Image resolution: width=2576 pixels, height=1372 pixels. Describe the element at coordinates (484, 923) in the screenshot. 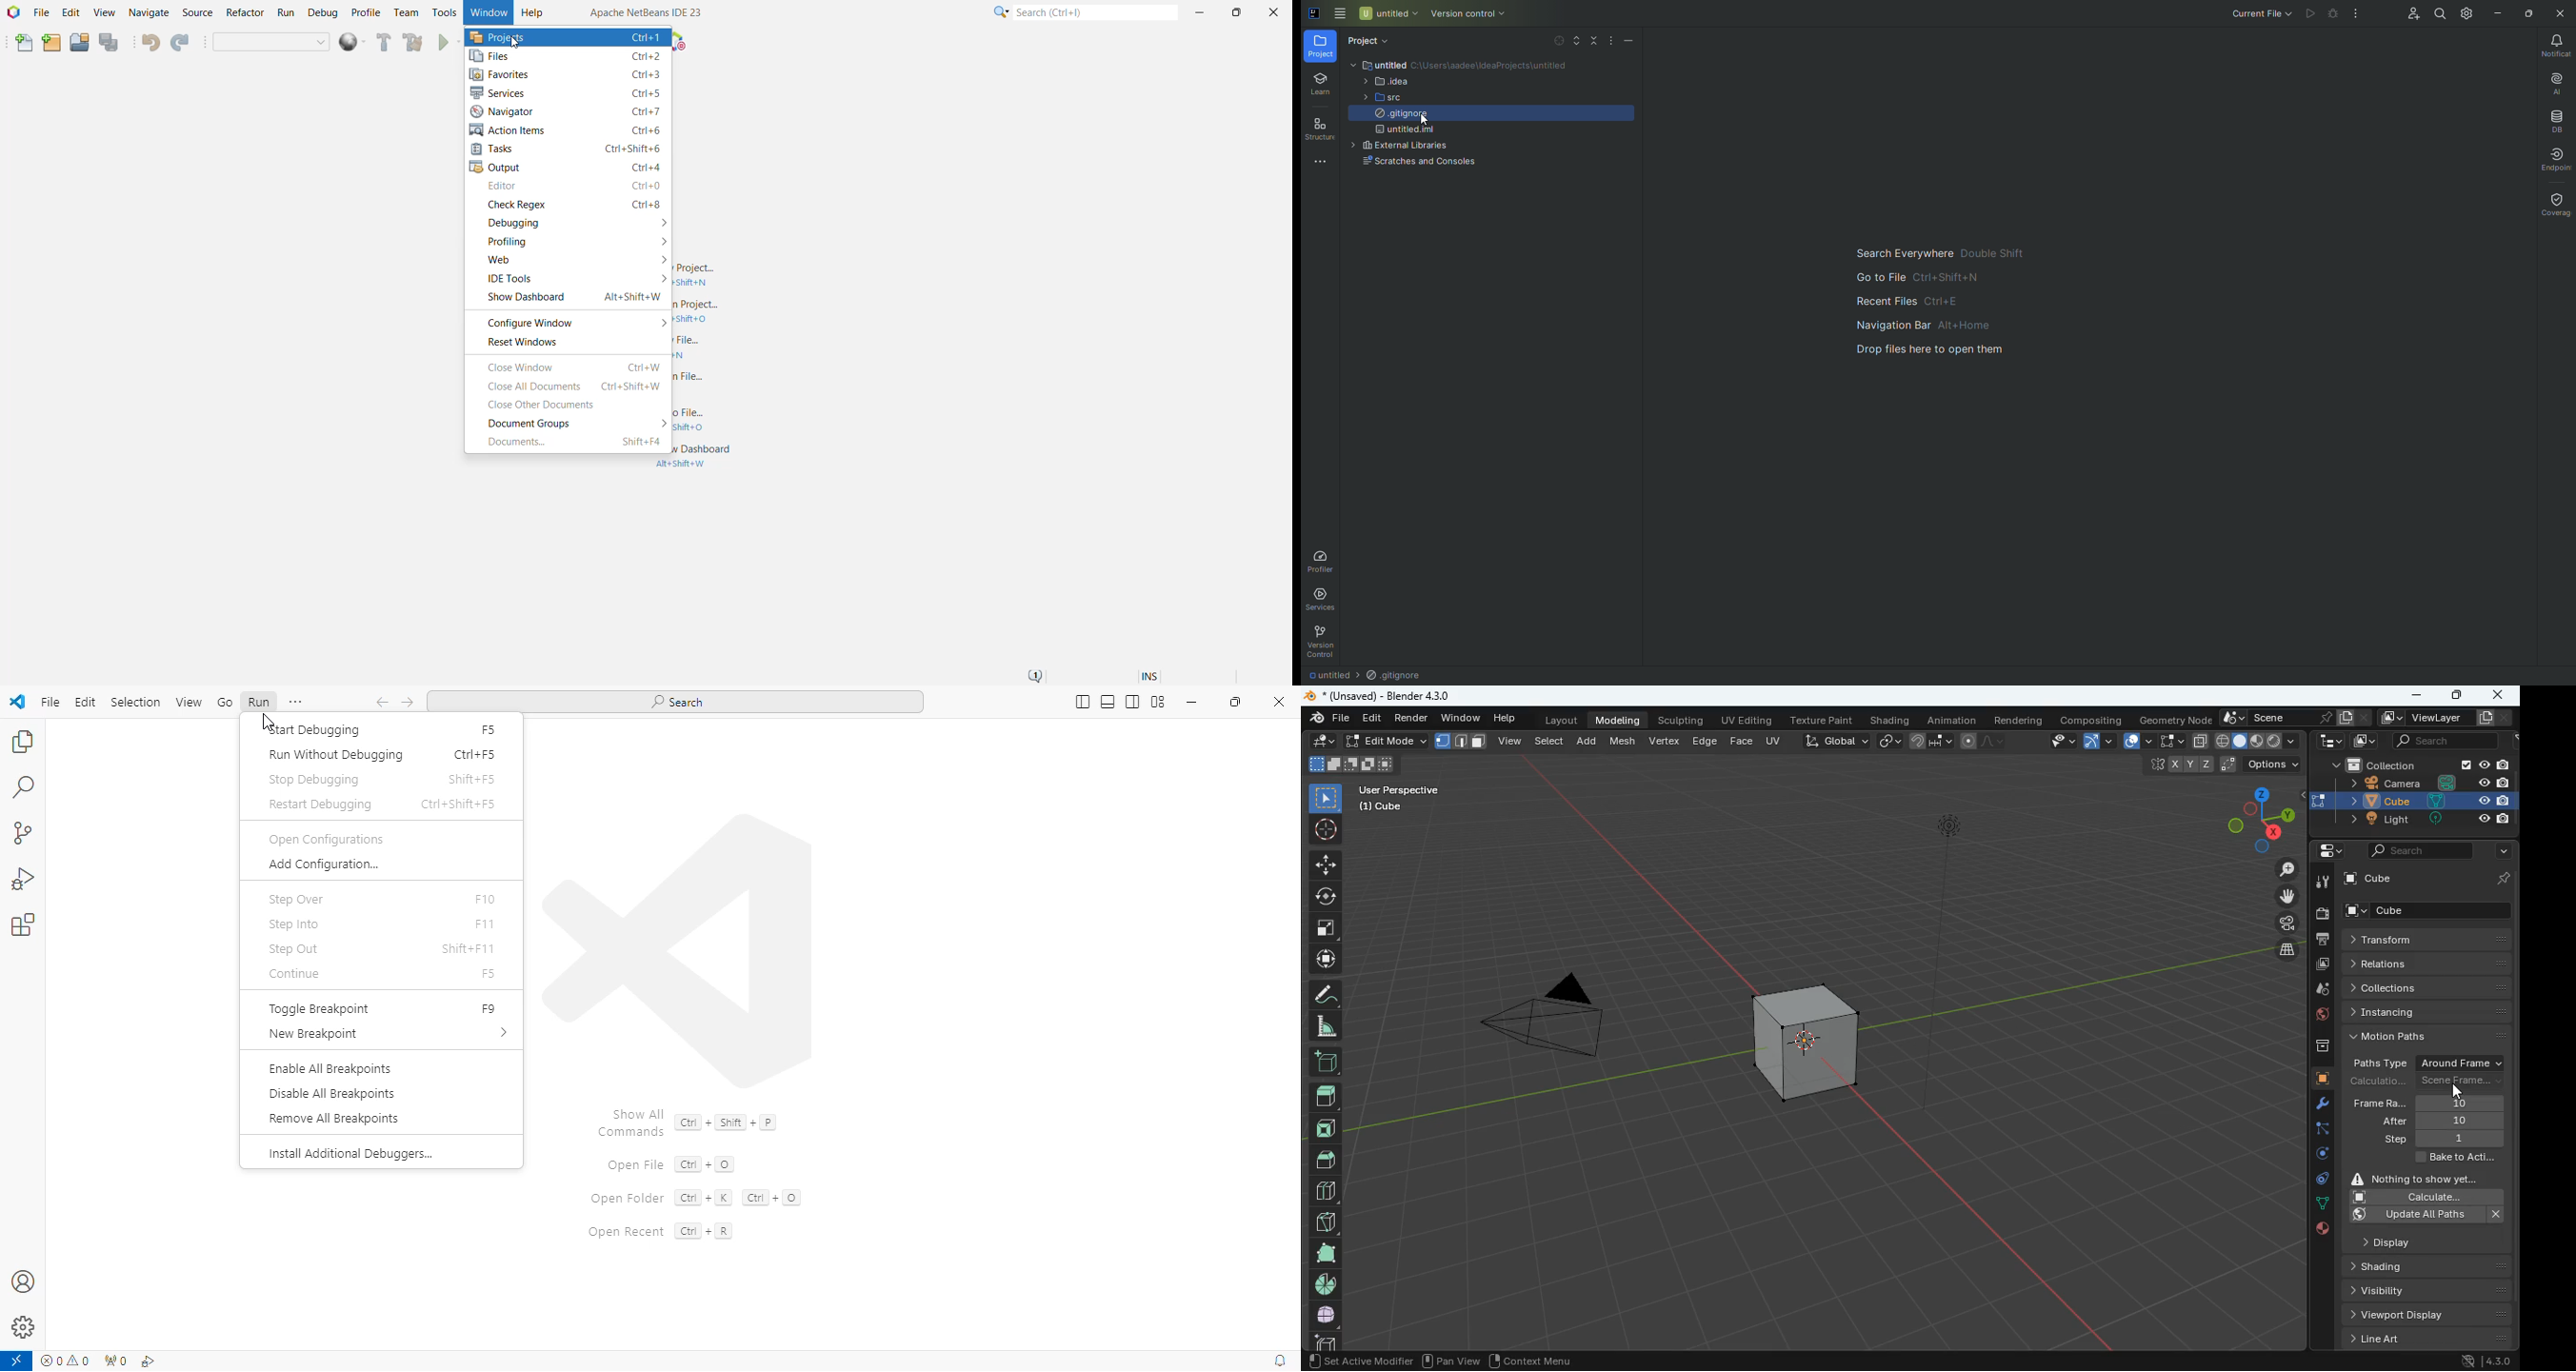

I see `f11` at that location.